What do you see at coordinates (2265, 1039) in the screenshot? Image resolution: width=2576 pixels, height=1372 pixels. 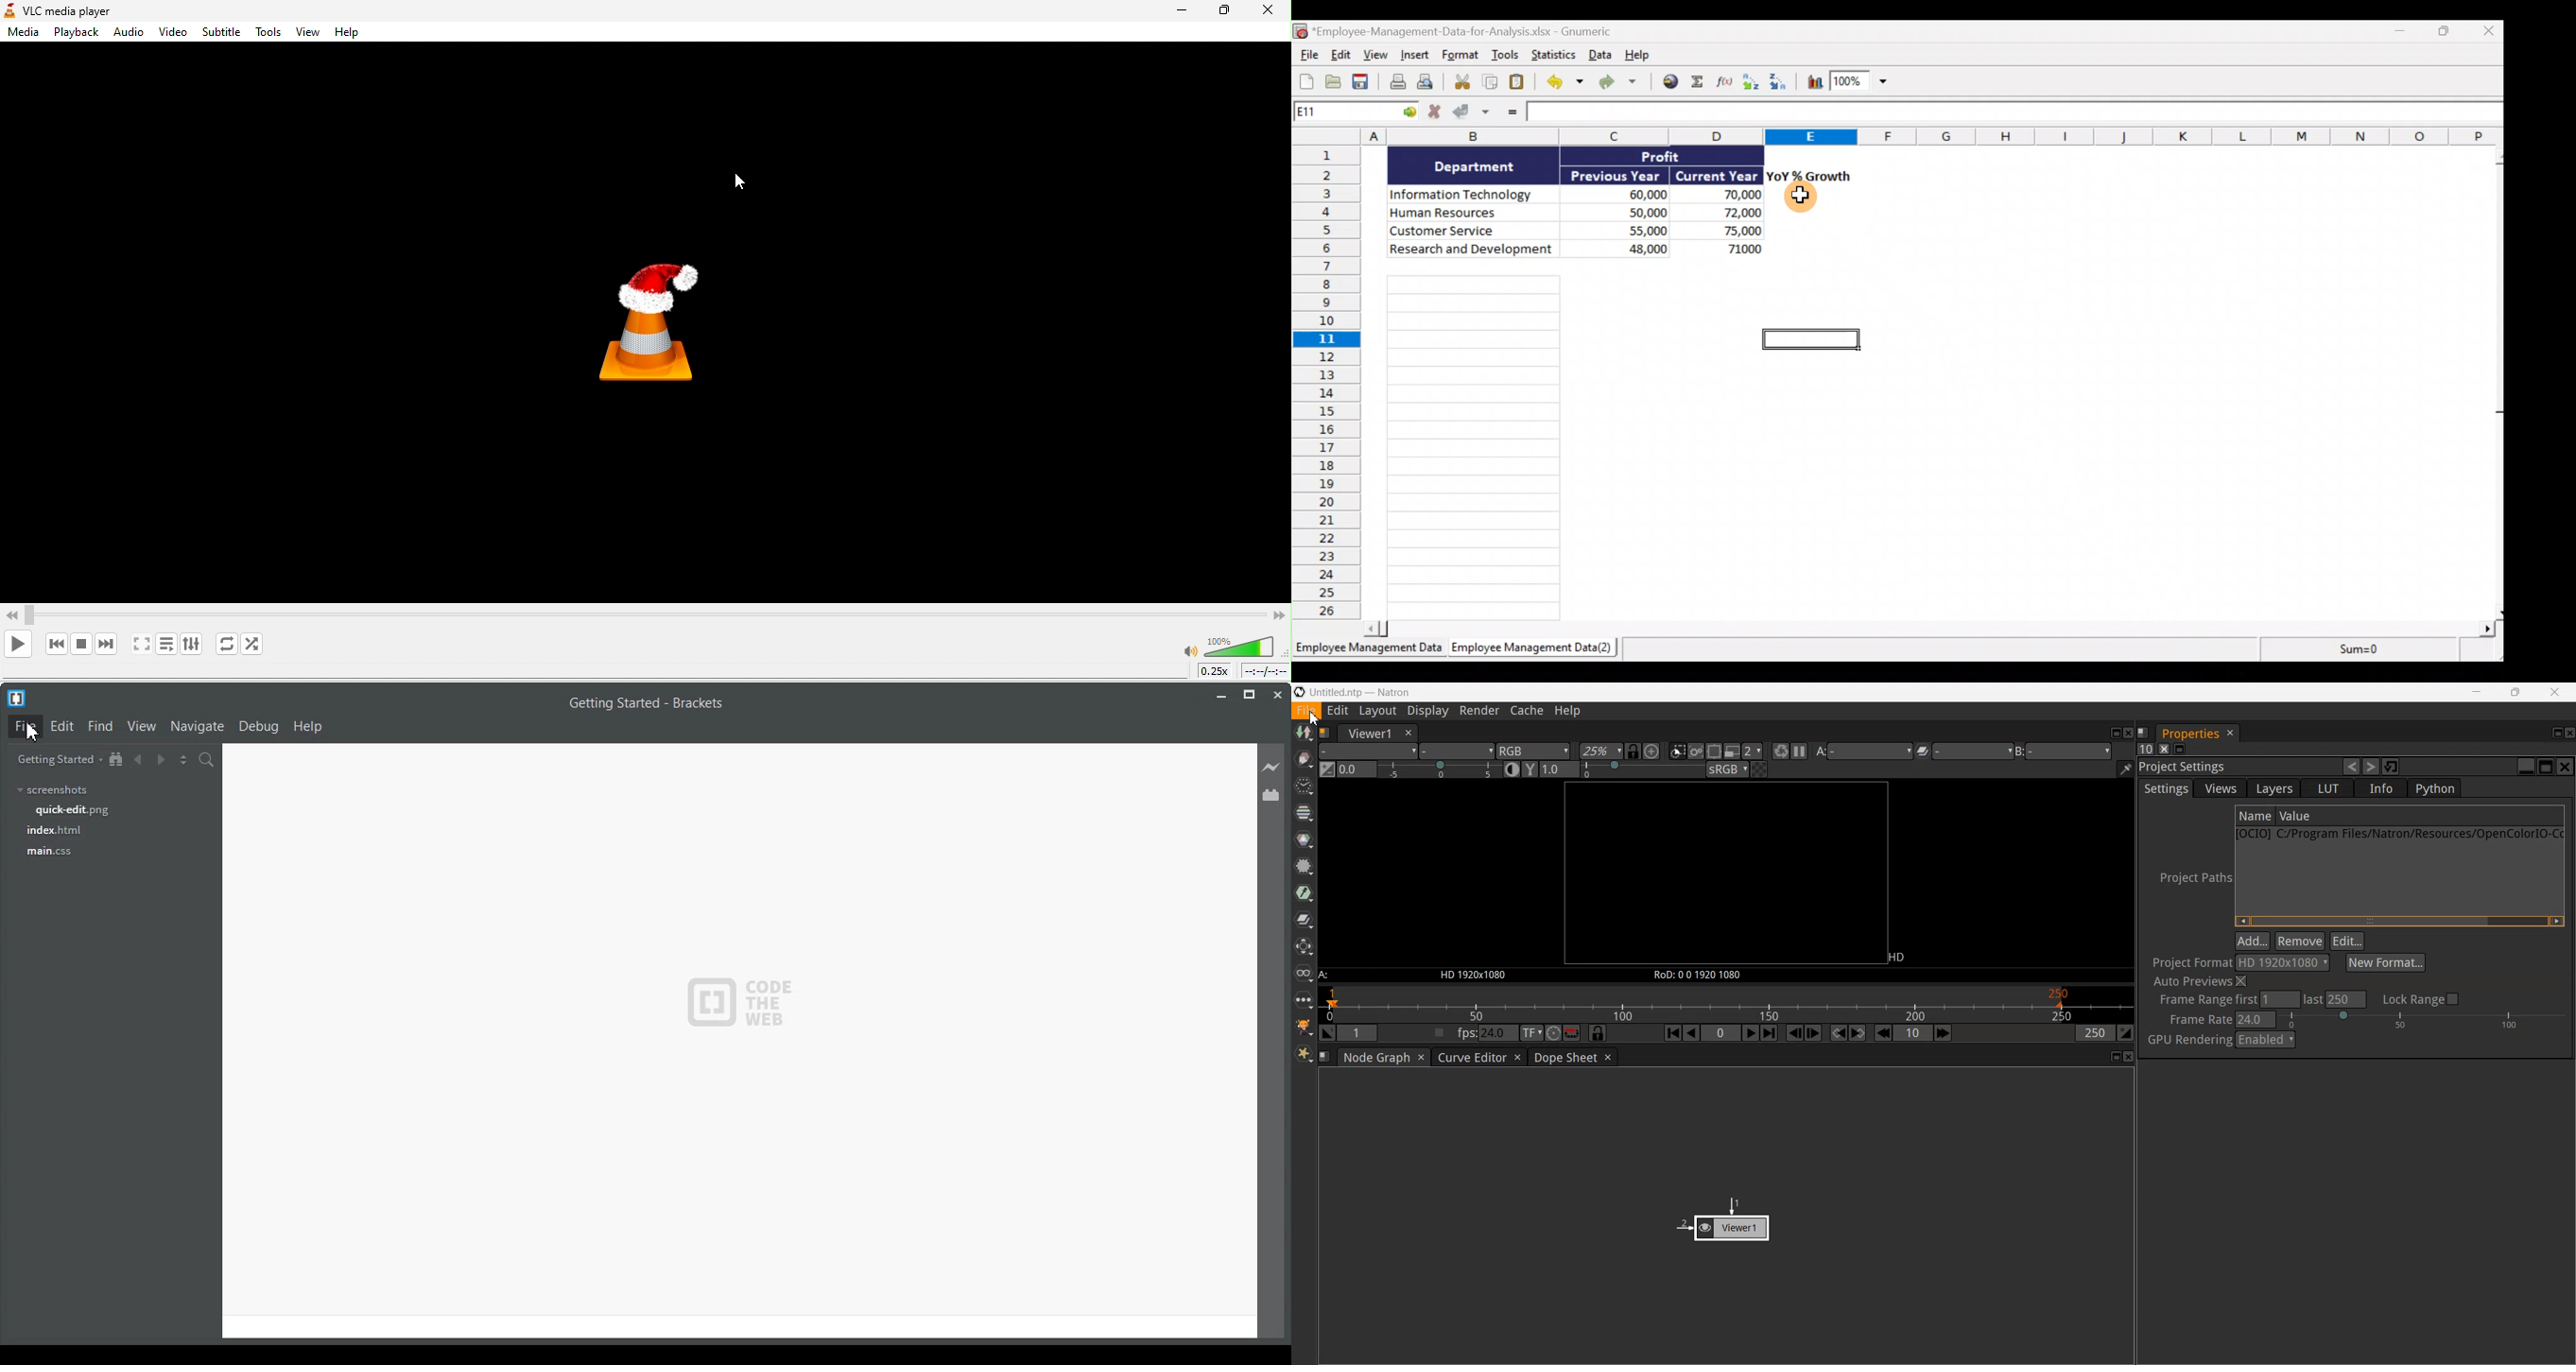 I see `GPU rendering Enable/ disable` at bounding box center [2265, 1039].